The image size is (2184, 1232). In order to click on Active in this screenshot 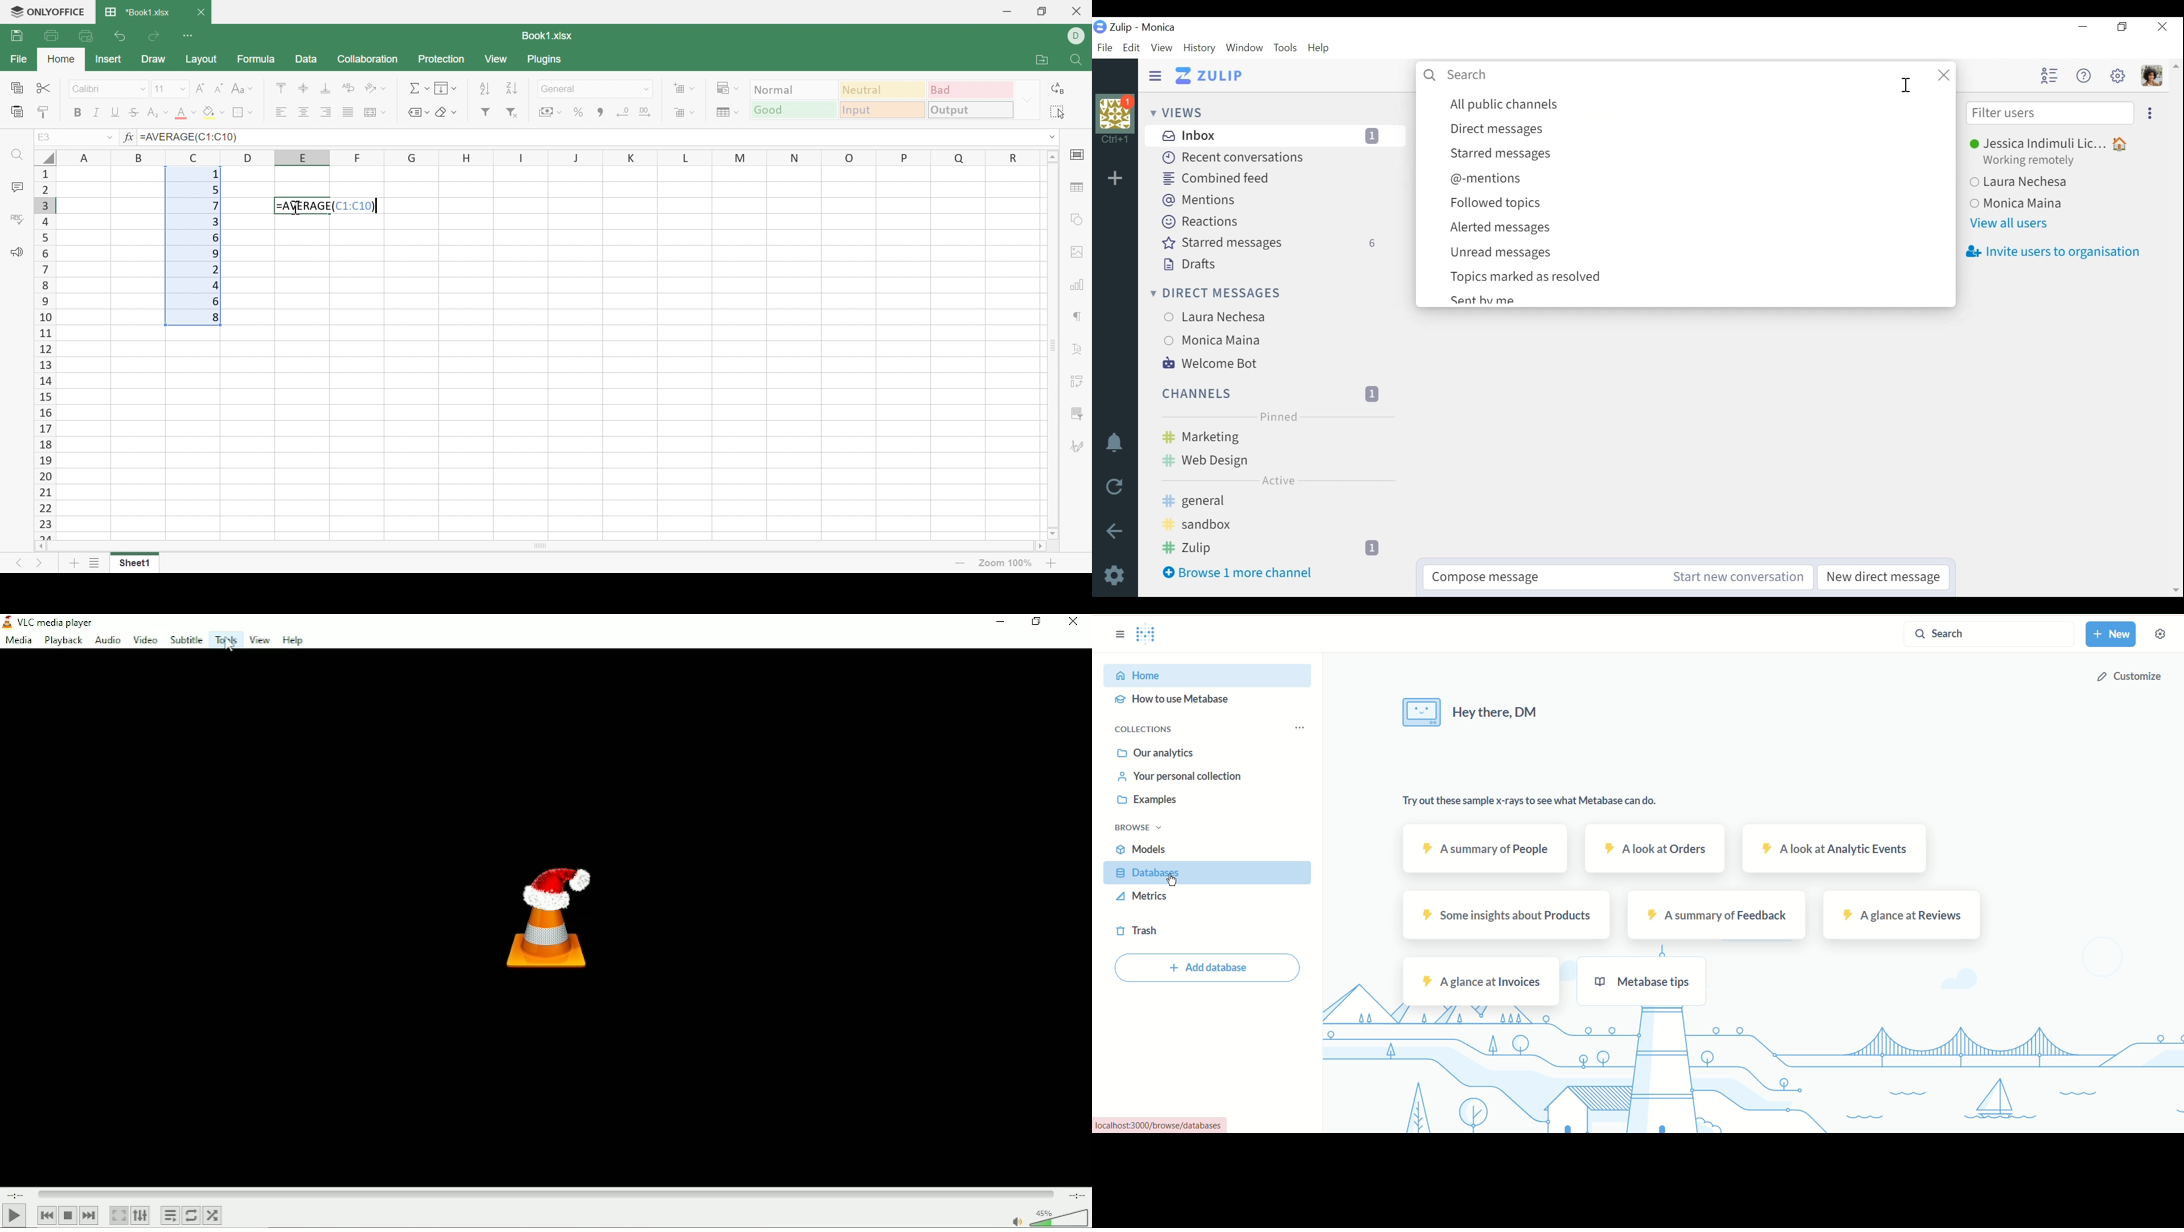, I will do `click(1281, 482)`.